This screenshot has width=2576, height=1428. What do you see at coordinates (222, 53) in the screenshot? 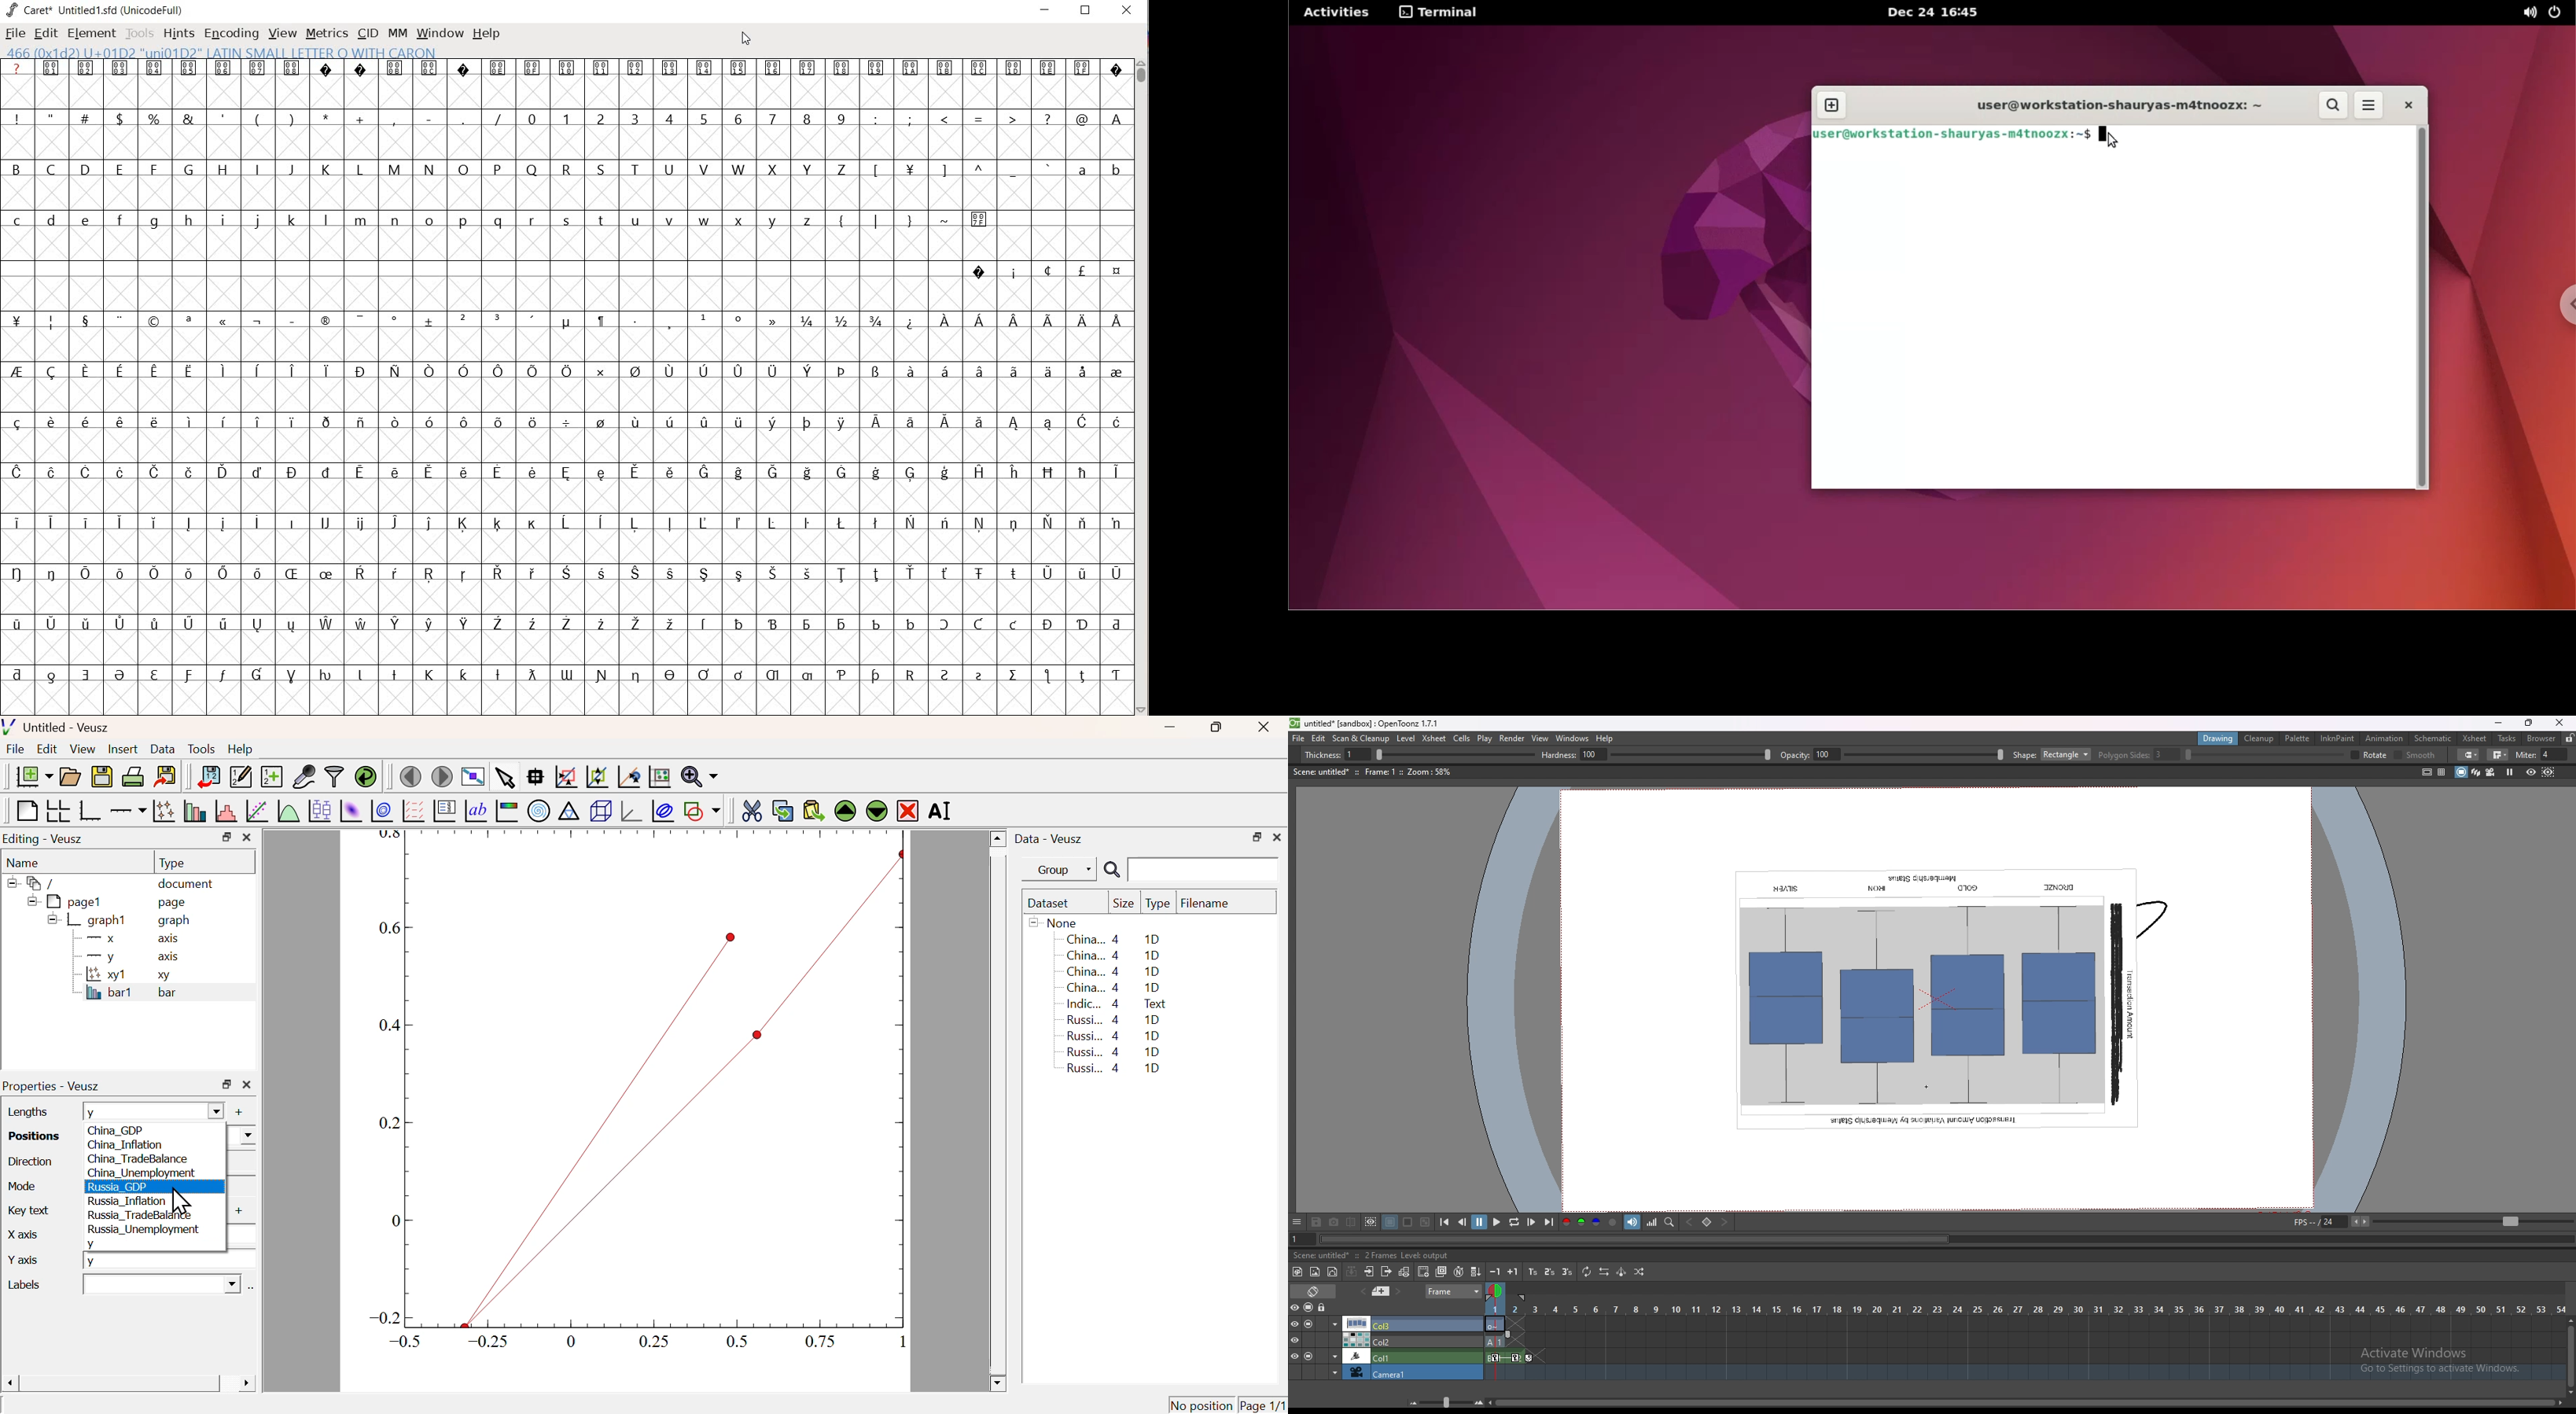
I see `466 (0x1d2) U+01D2 "UNI01D2" LATIN SMALL LETTER O WITH CARON` at bounding box center [222, 53].